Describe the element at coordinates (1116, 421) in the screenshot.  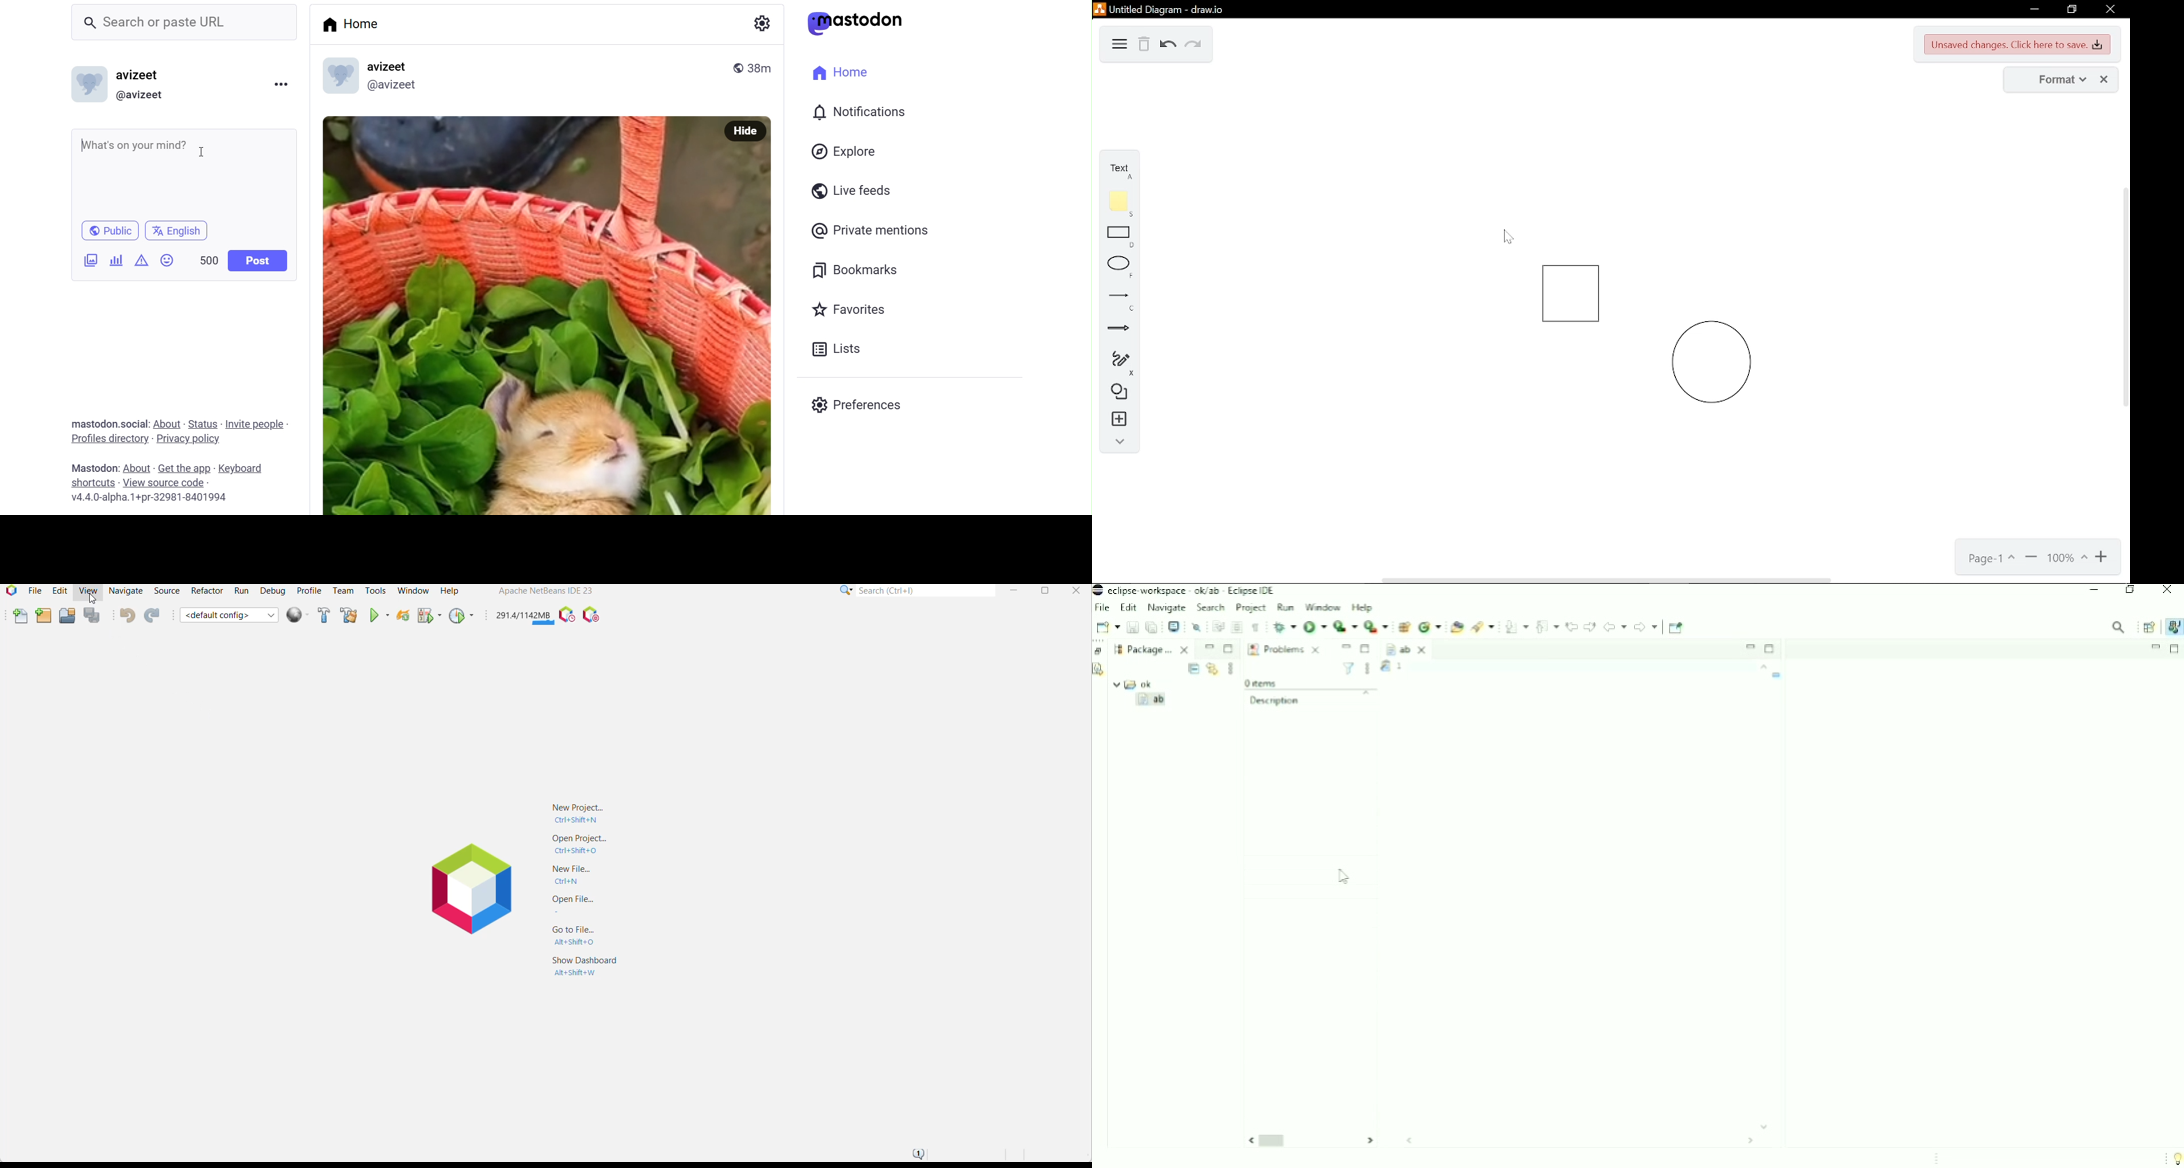
I see `insert` at that location.